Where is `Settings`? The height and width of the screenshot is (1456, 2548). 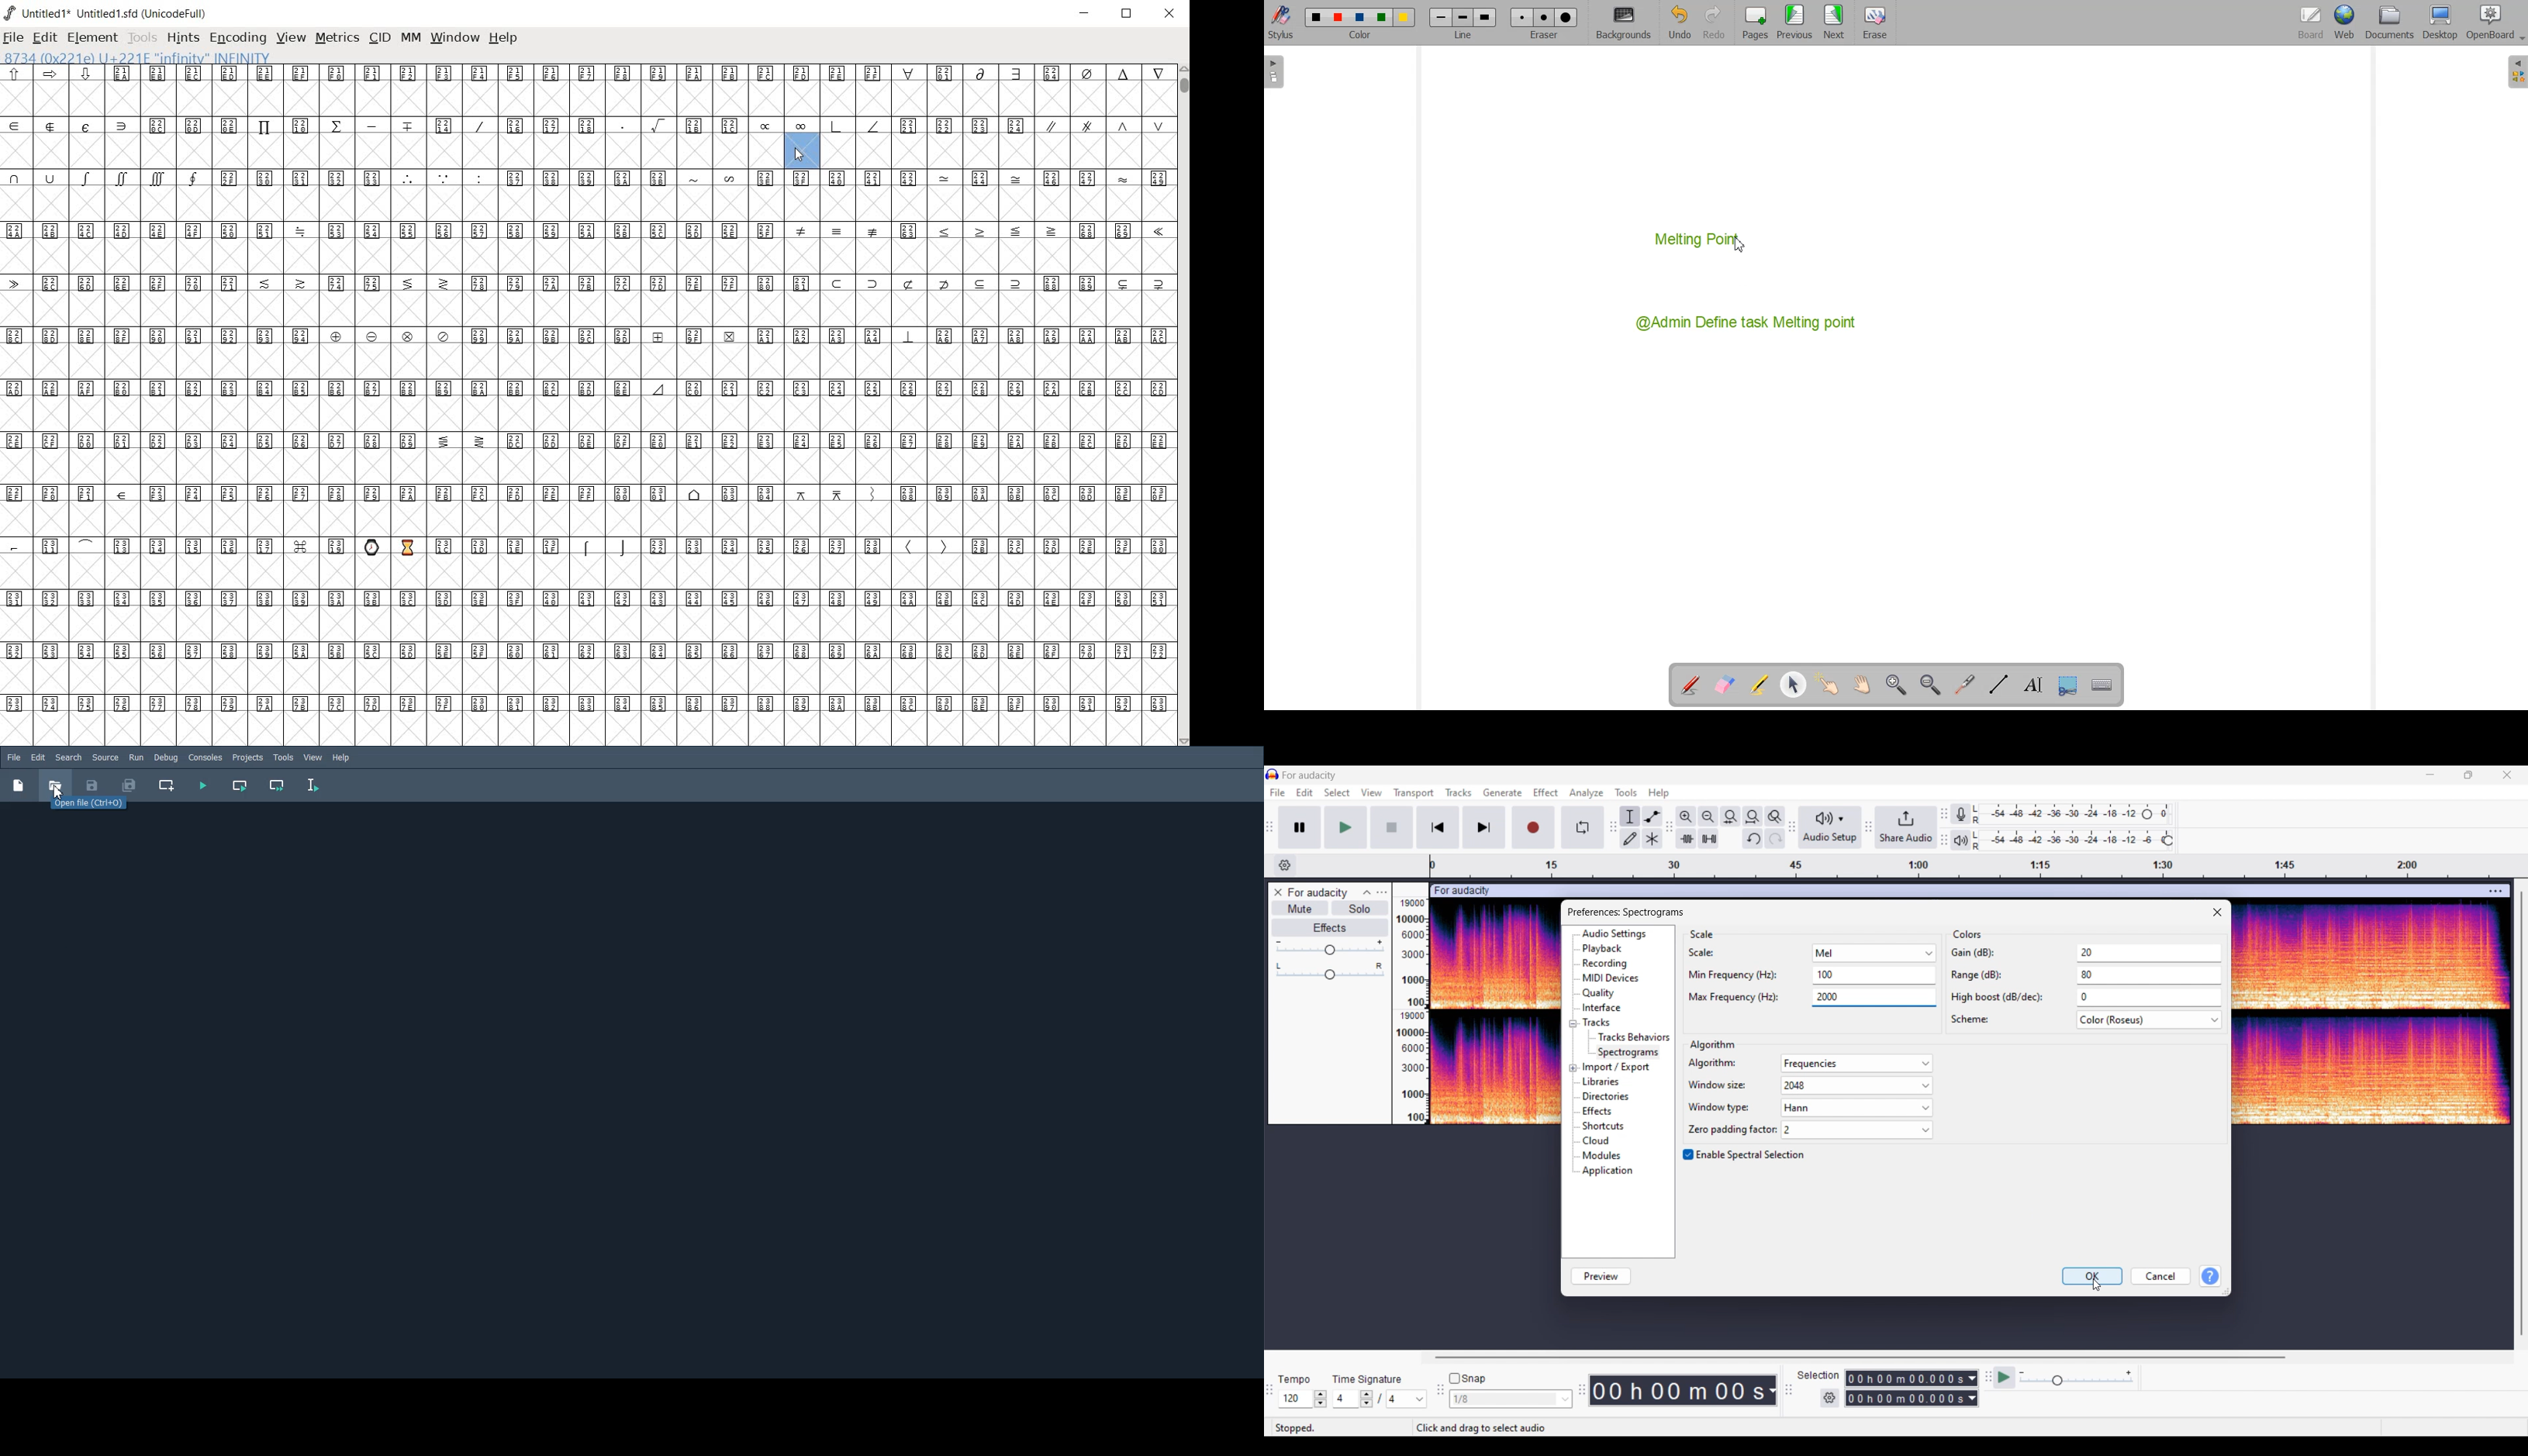
Settings is located at coordinates (1830, 1399).